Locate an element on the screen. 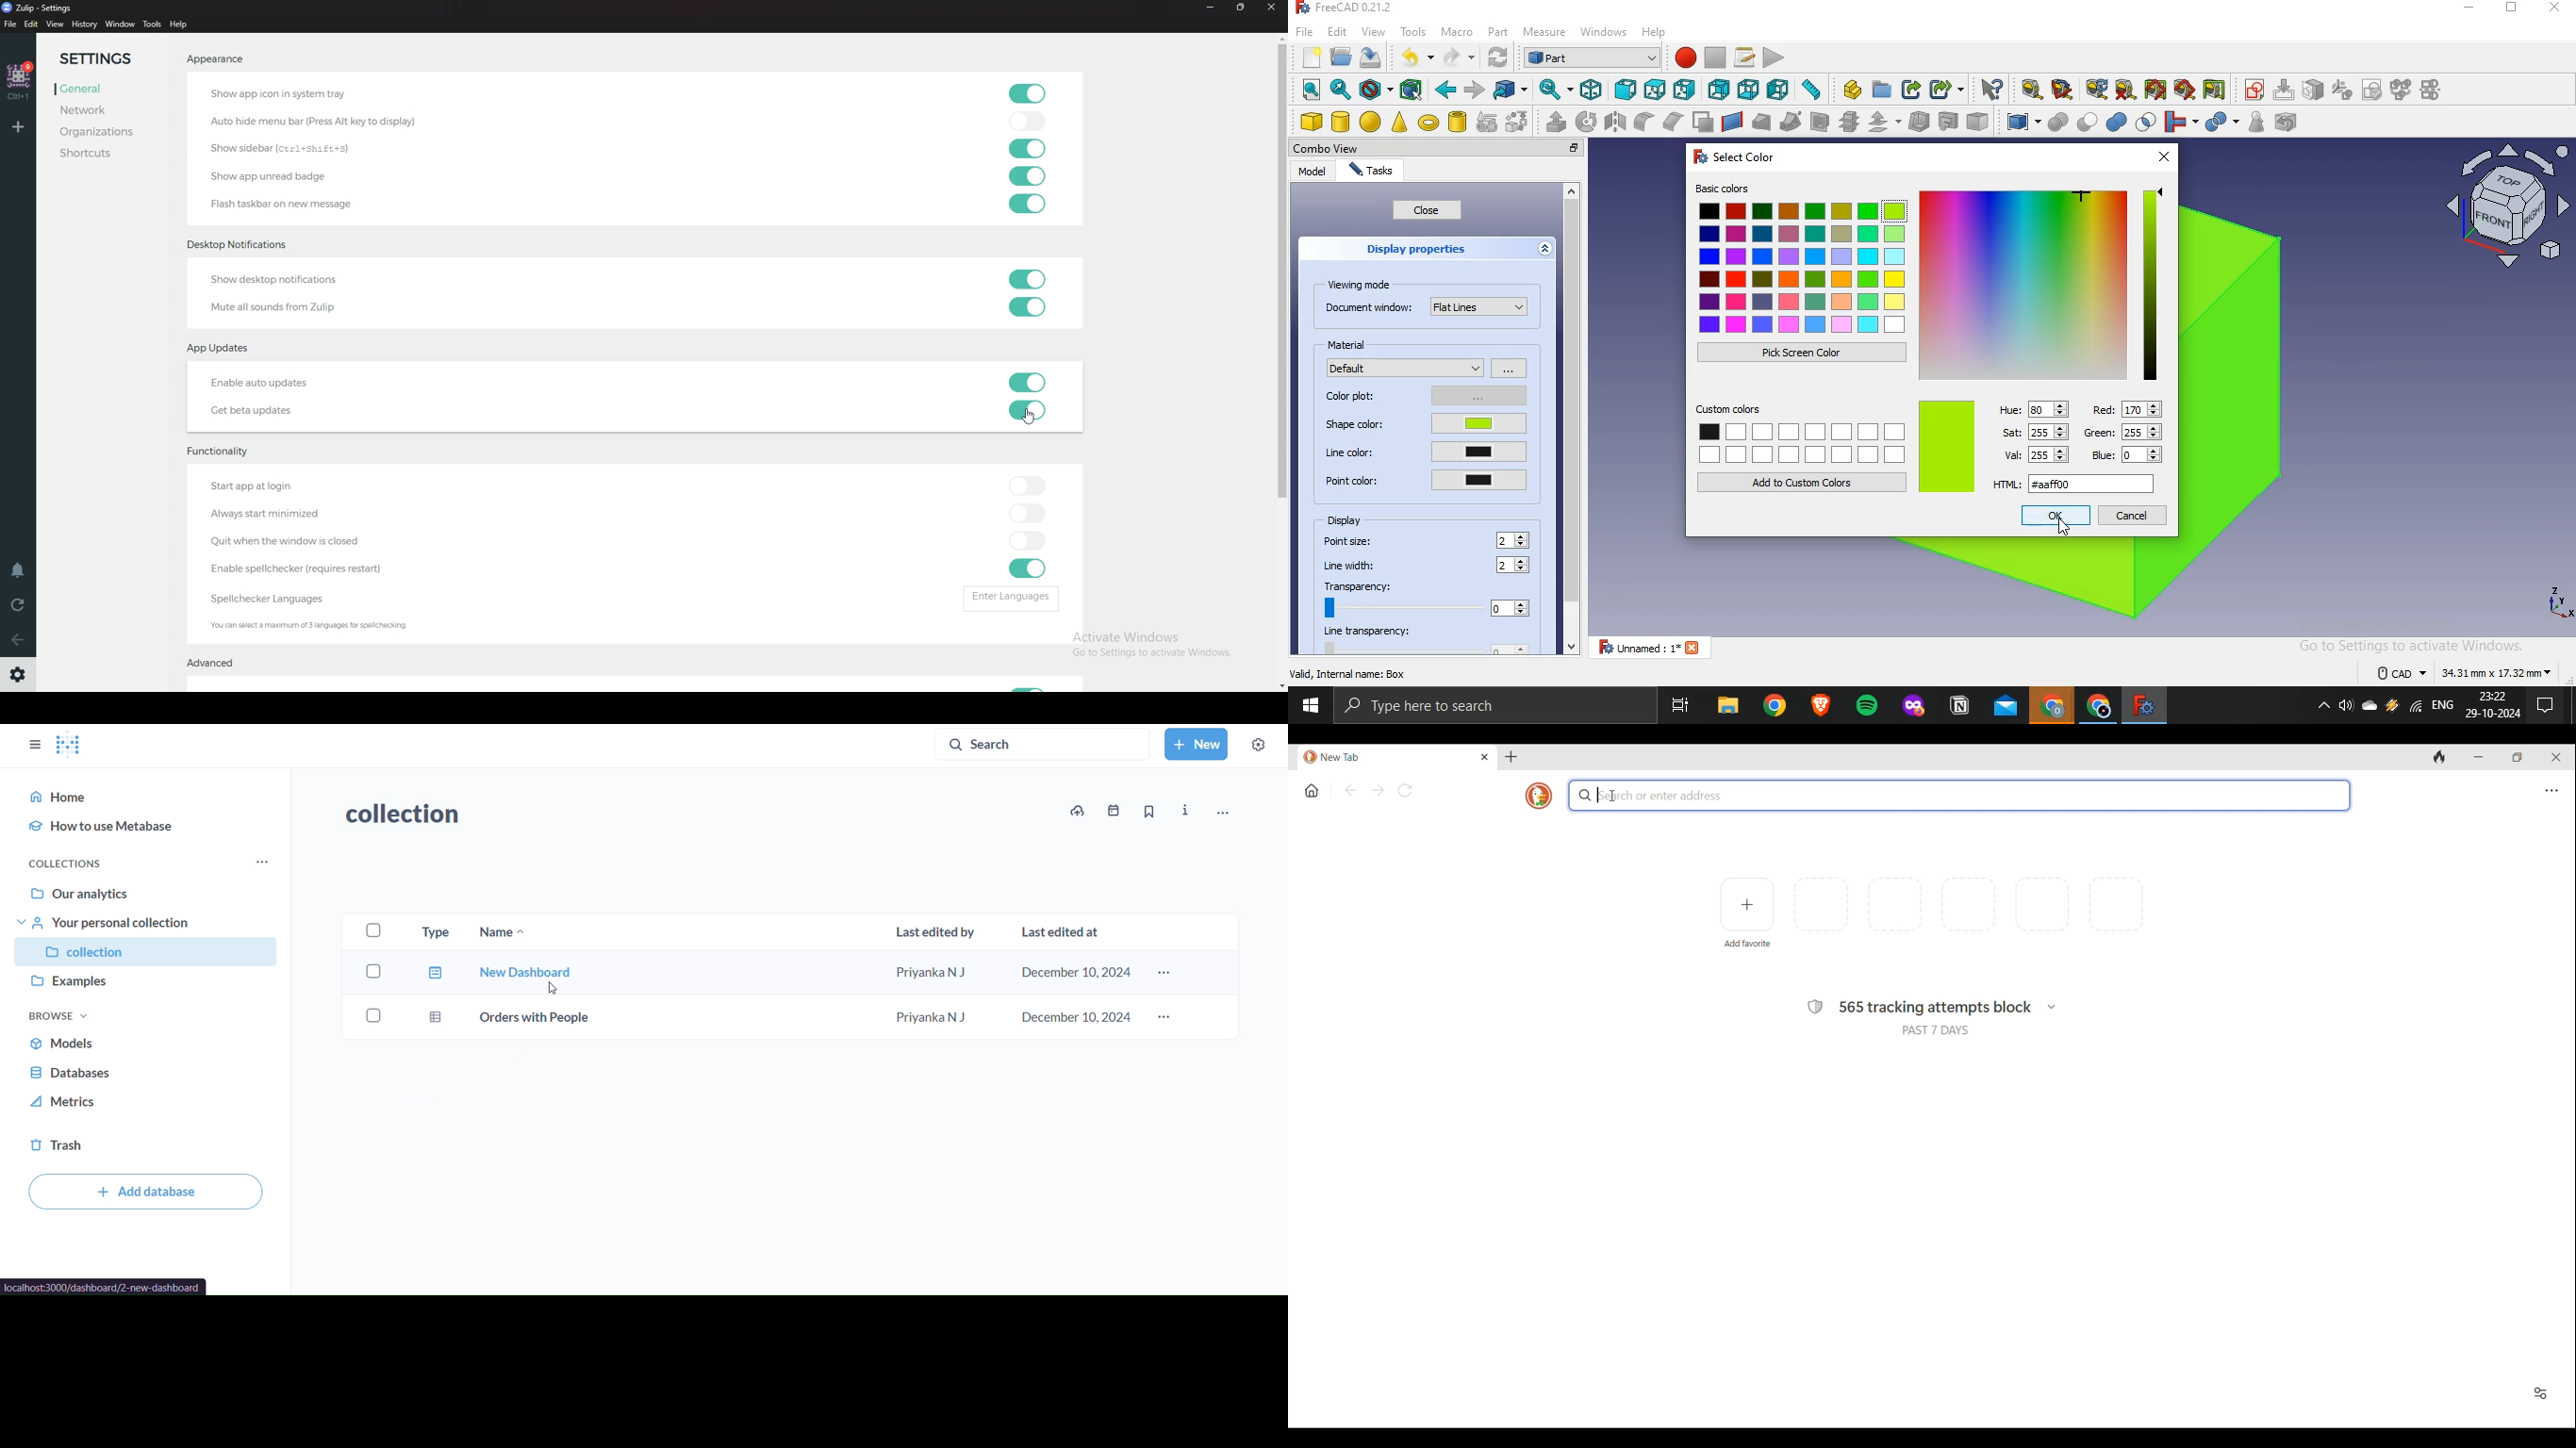 This screenshot has width=2576, height=1456. tasks is located at coordinates (1369, 172).